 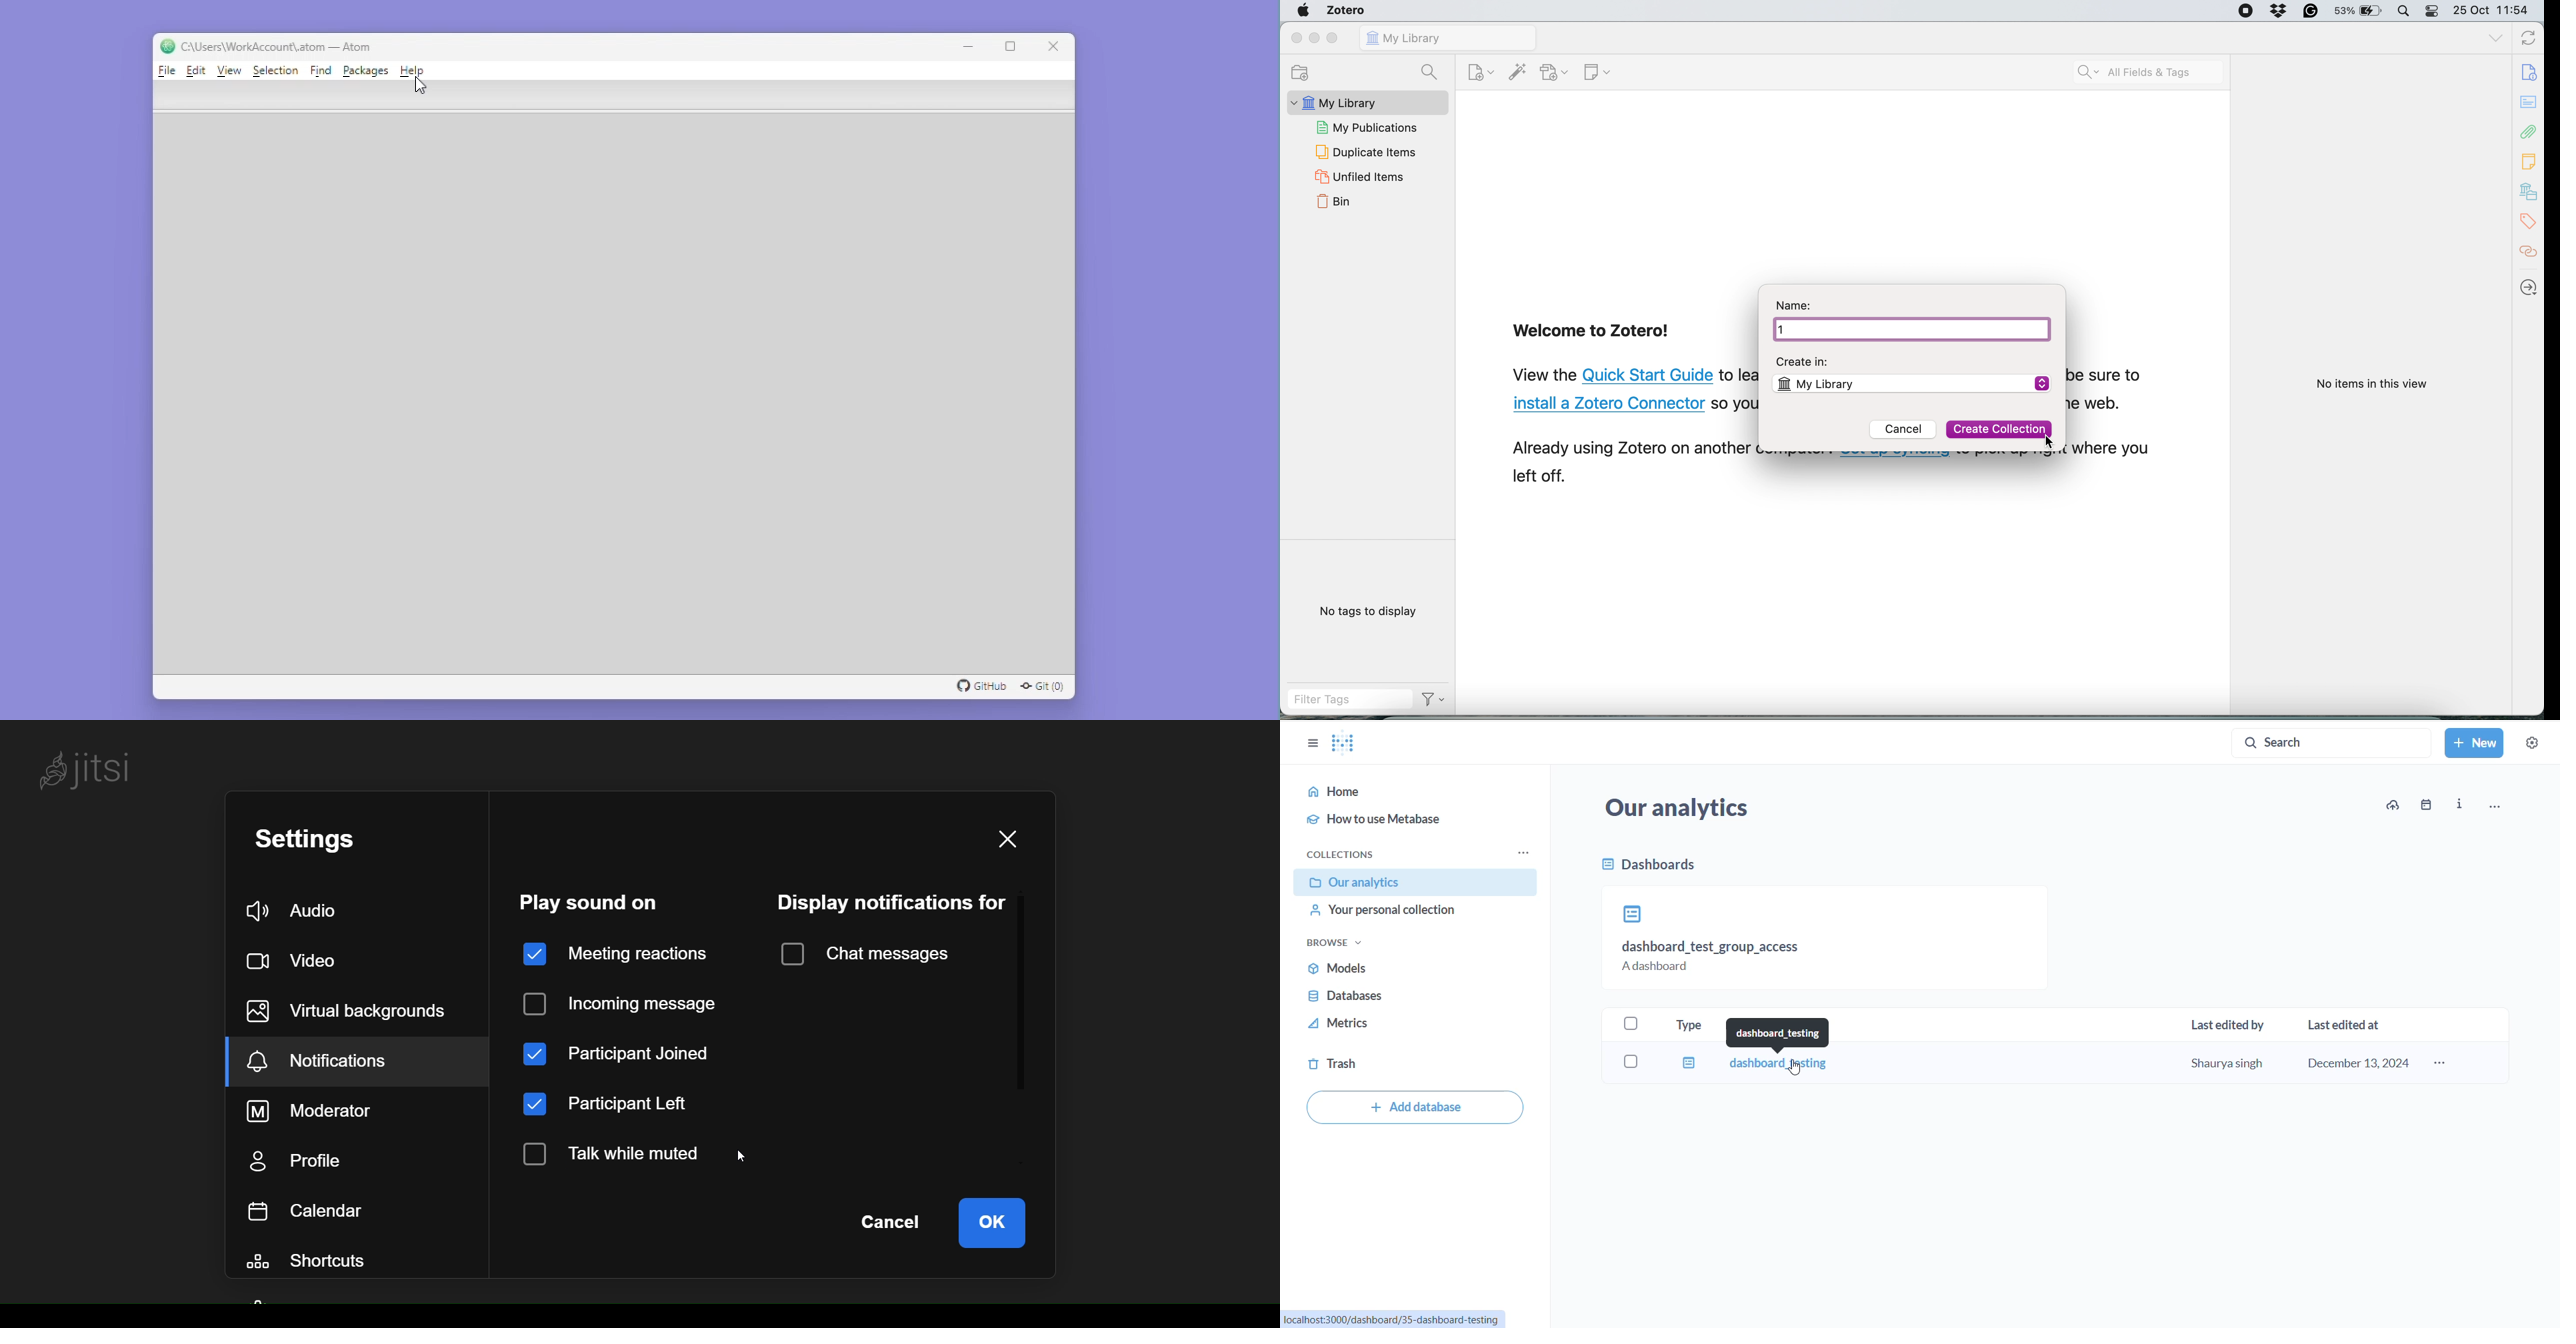 What do you see at coordinates (2050, 441) in the screenshot?
I see `Cursor Position` at bounding box center [2050, 441].